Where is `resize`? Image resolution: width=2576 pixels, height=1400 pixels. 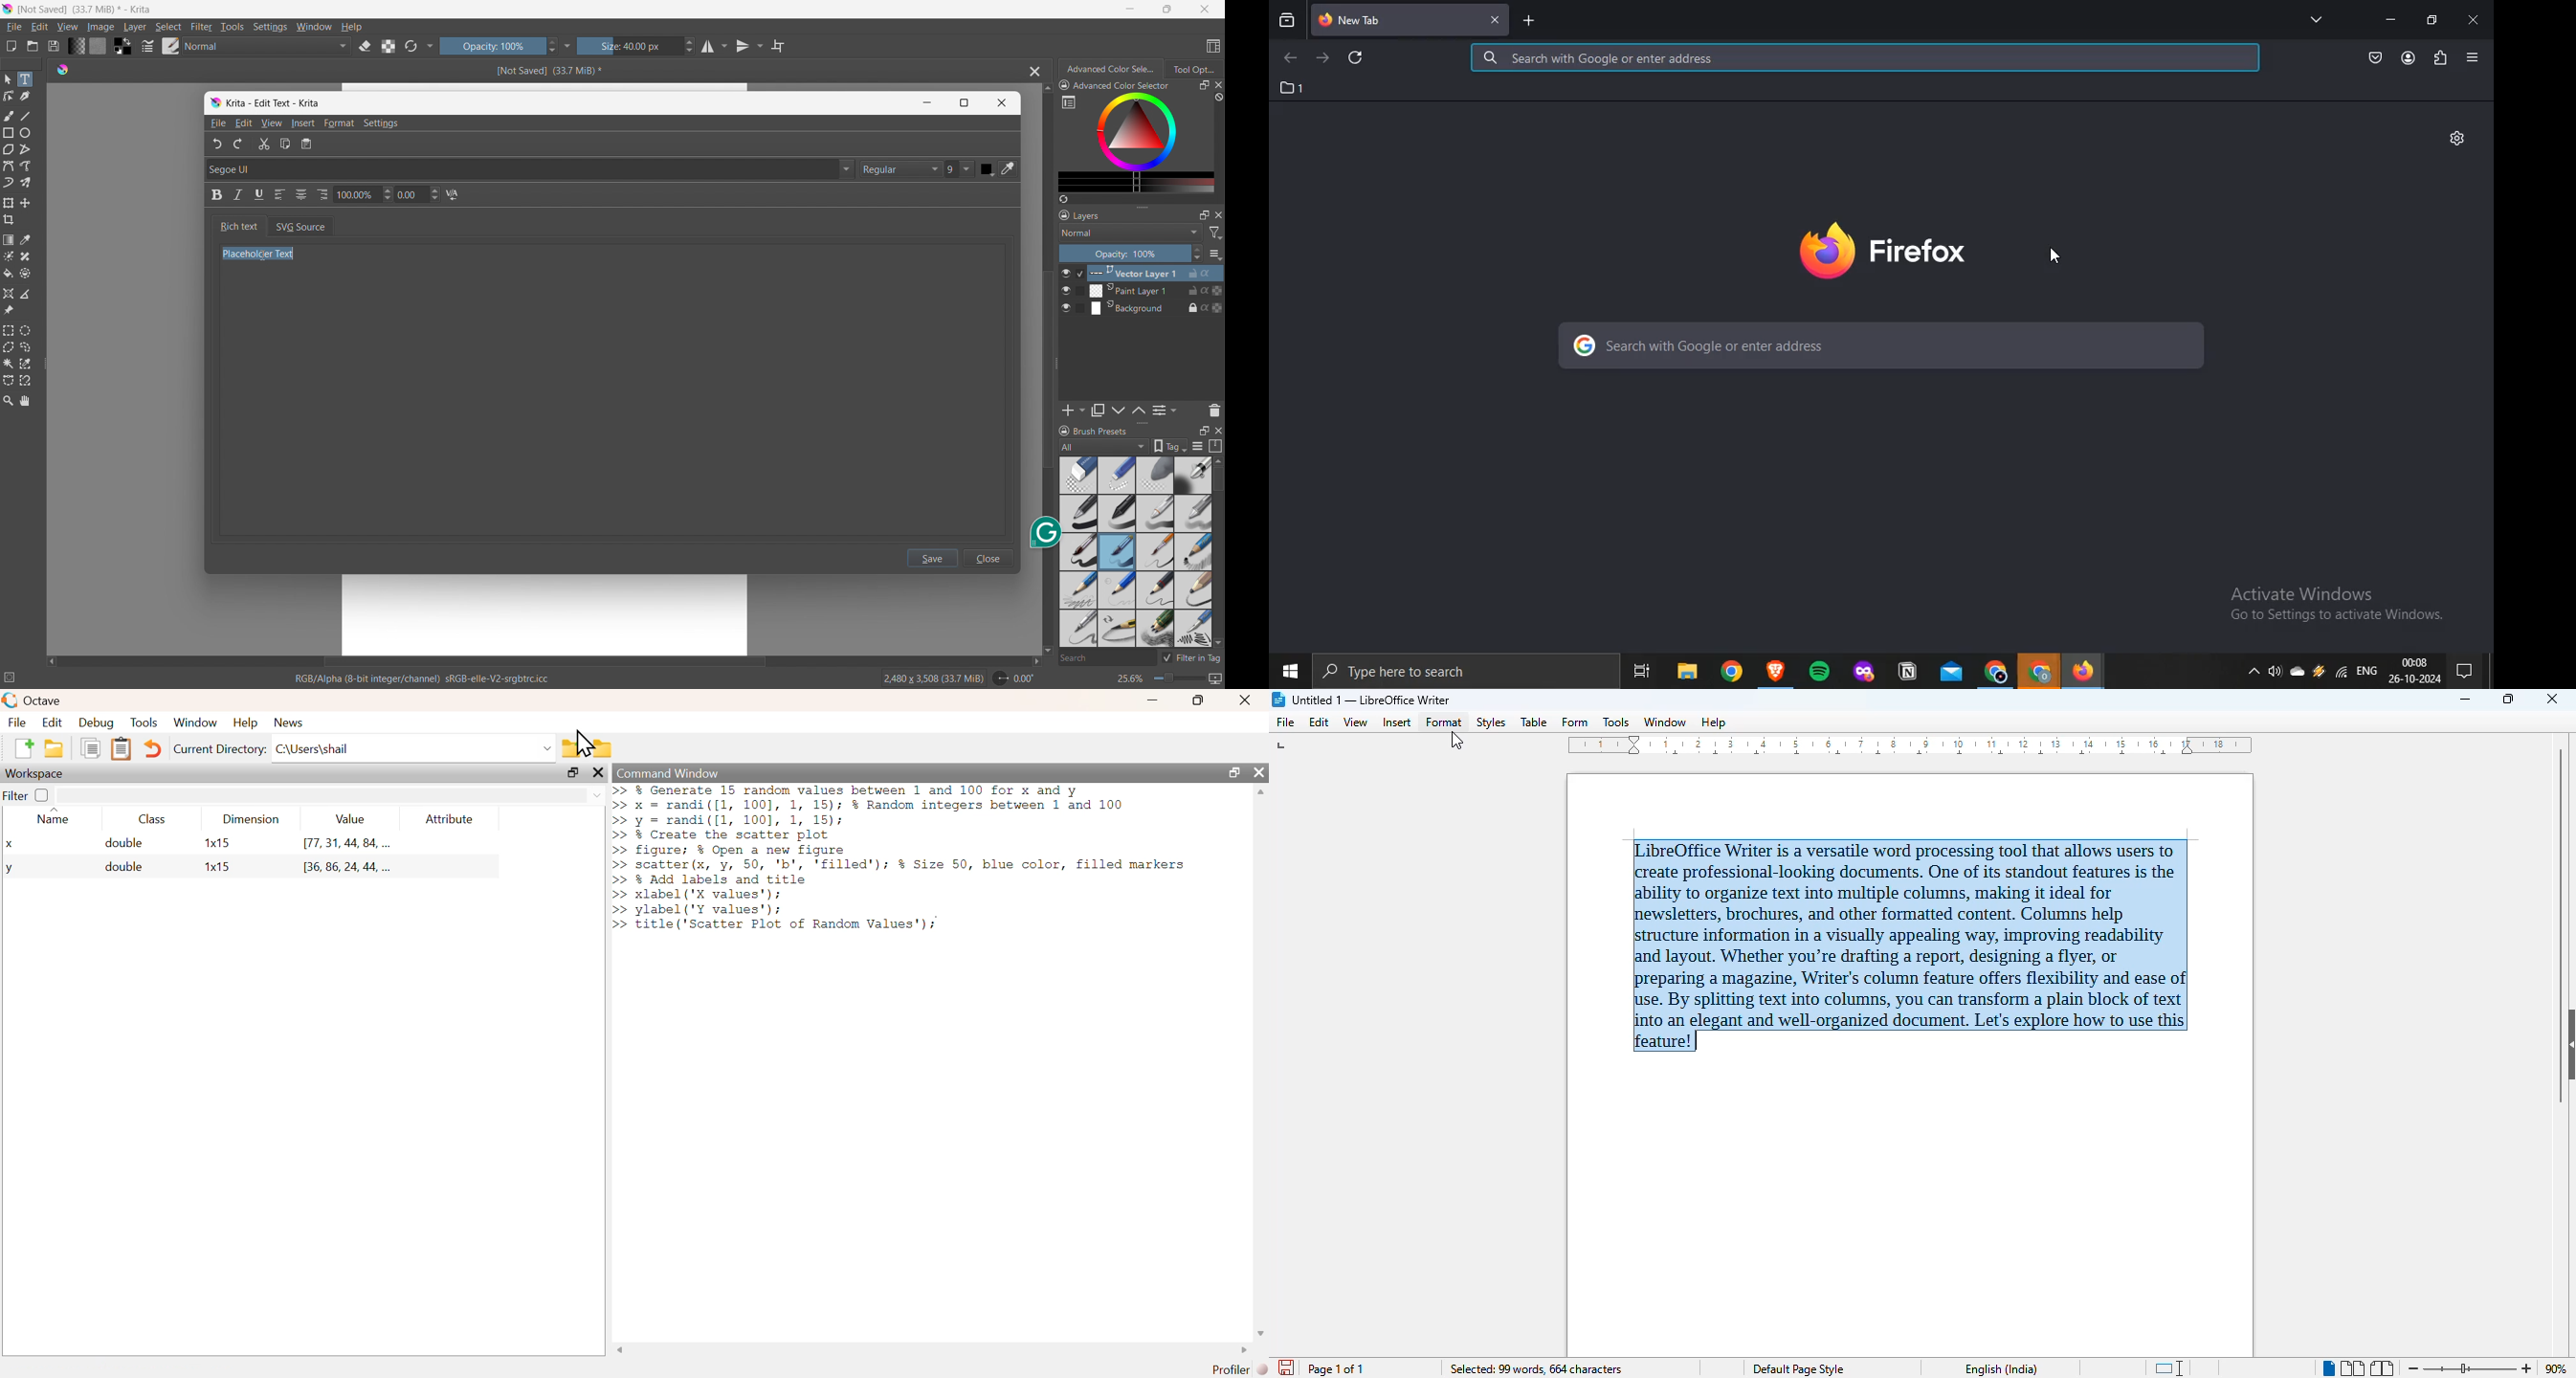 resize is located at coordinates (1056, 364).